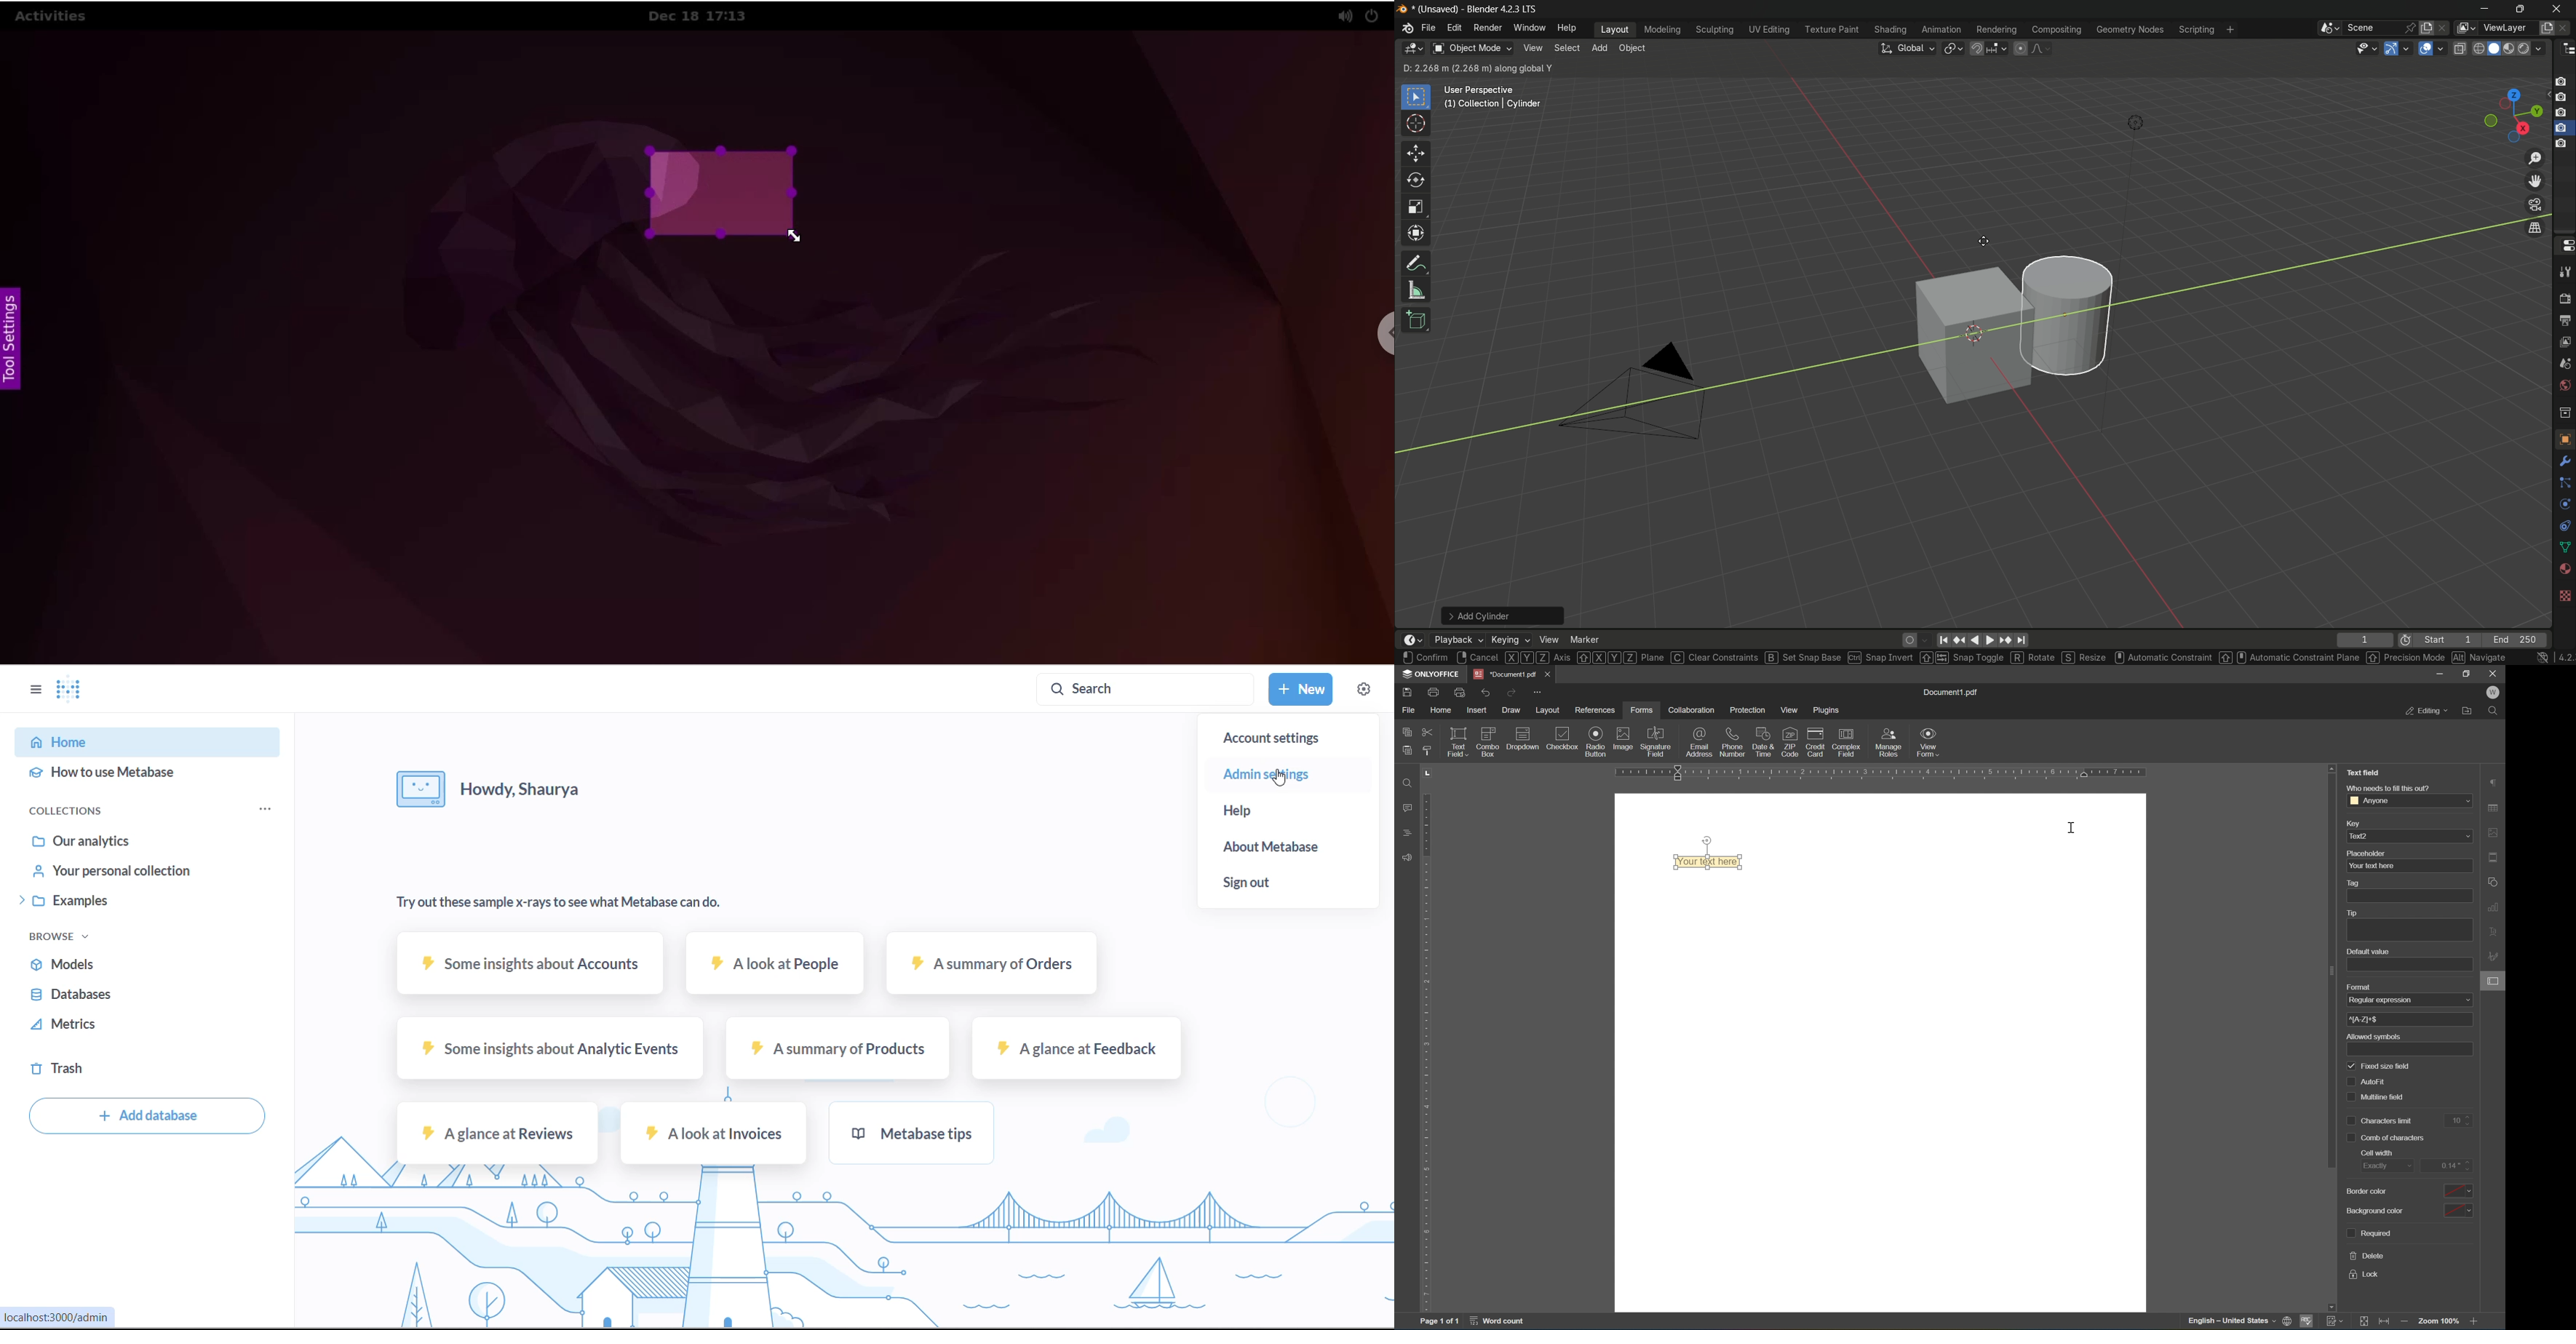  What do you see at coordinates (2406, 639) in the screenshot?
I see `preview range` at bounding box center [2406, 639].